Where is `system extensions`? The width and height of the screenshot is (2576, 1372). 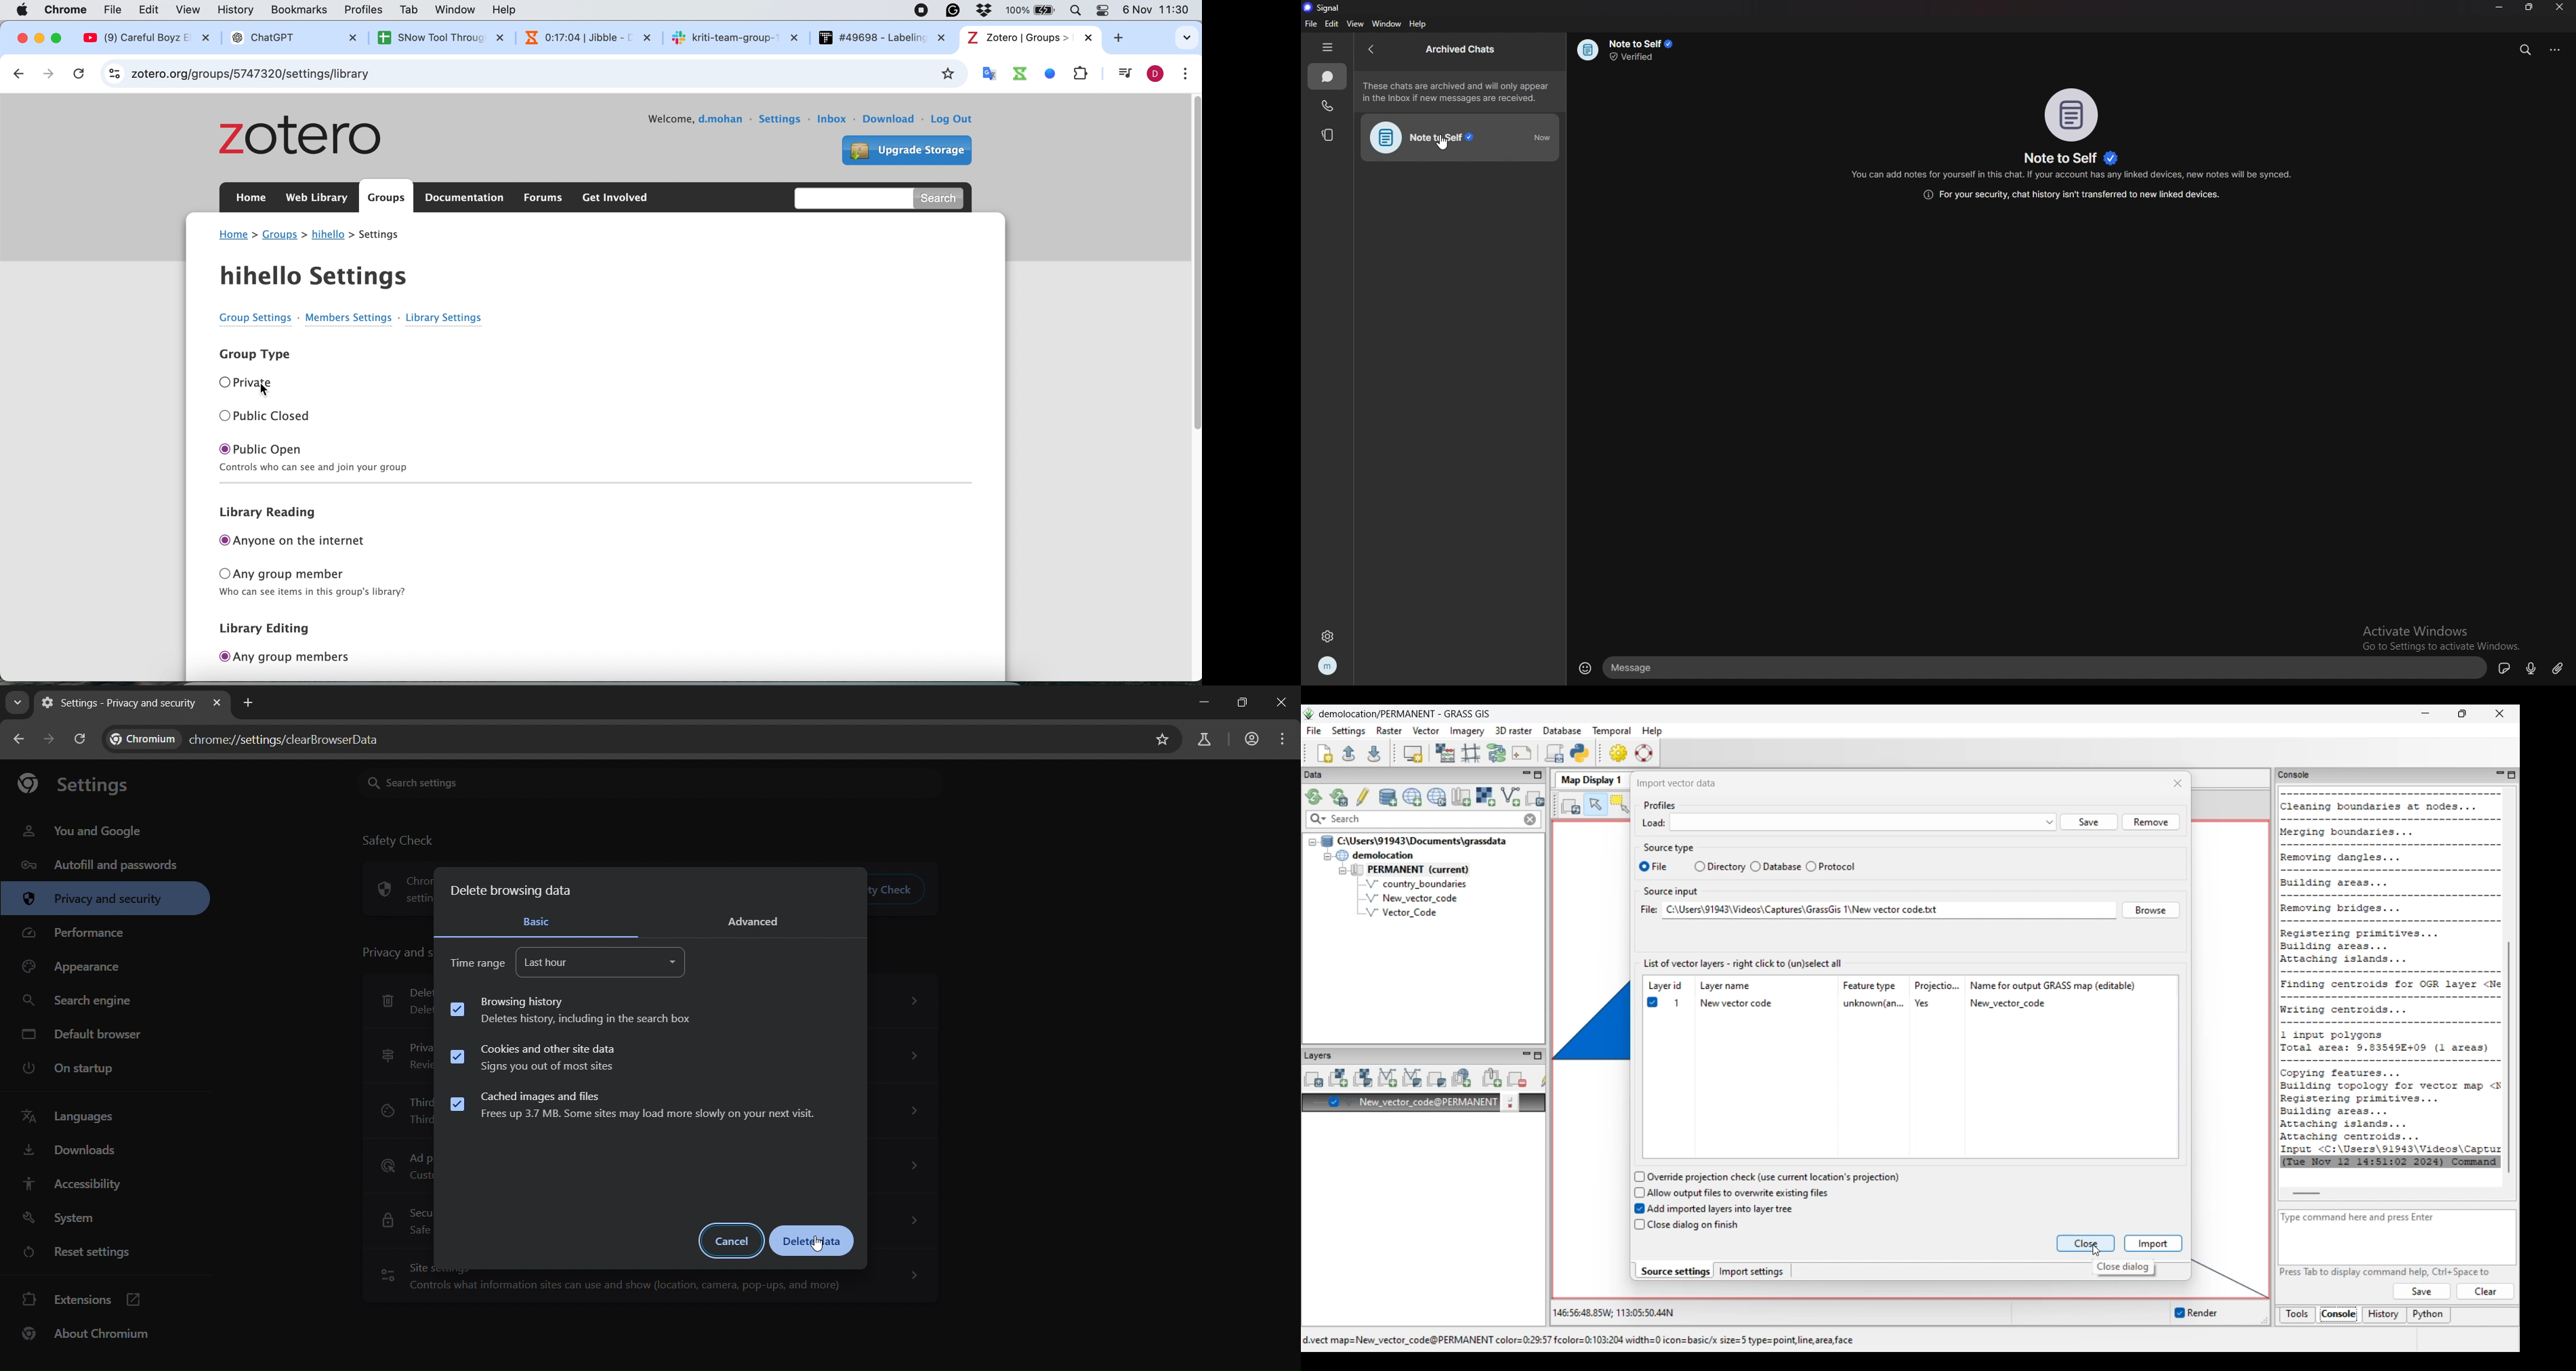
system extensions is located at coordinates (1040, 73).